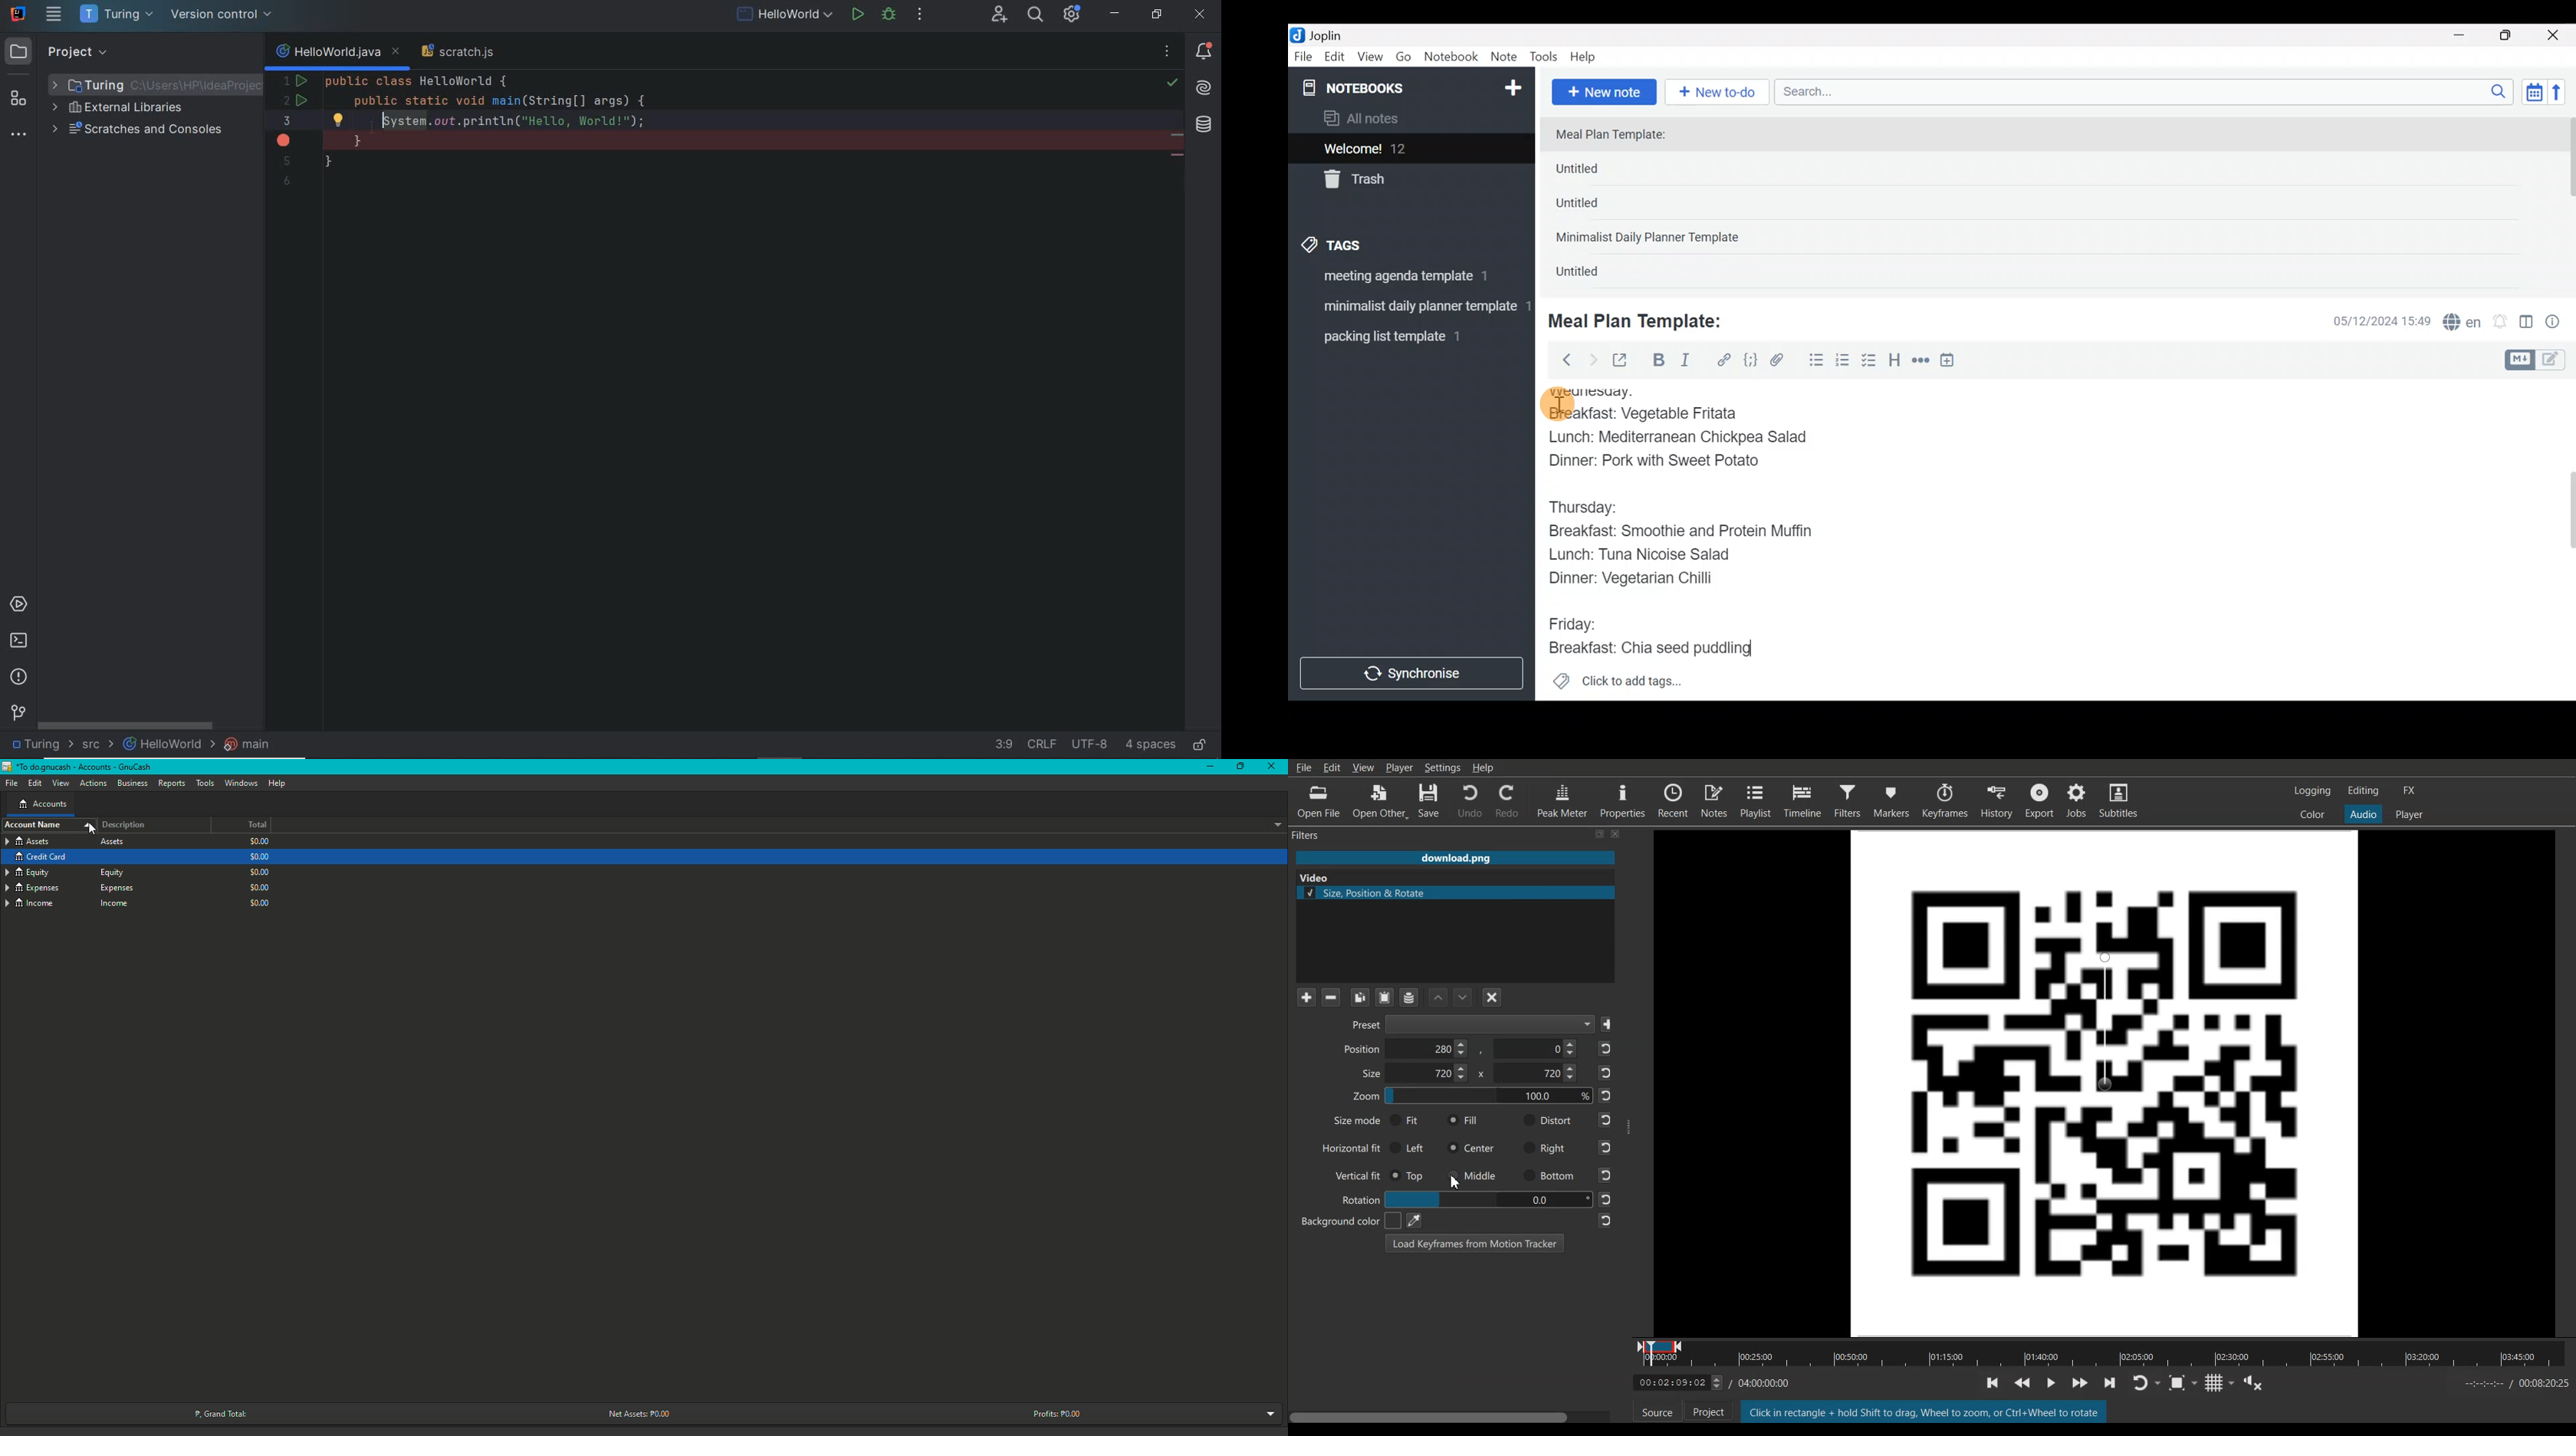 The image size is (2576, 1456). I want to click on Tags, so click(1363, 243).